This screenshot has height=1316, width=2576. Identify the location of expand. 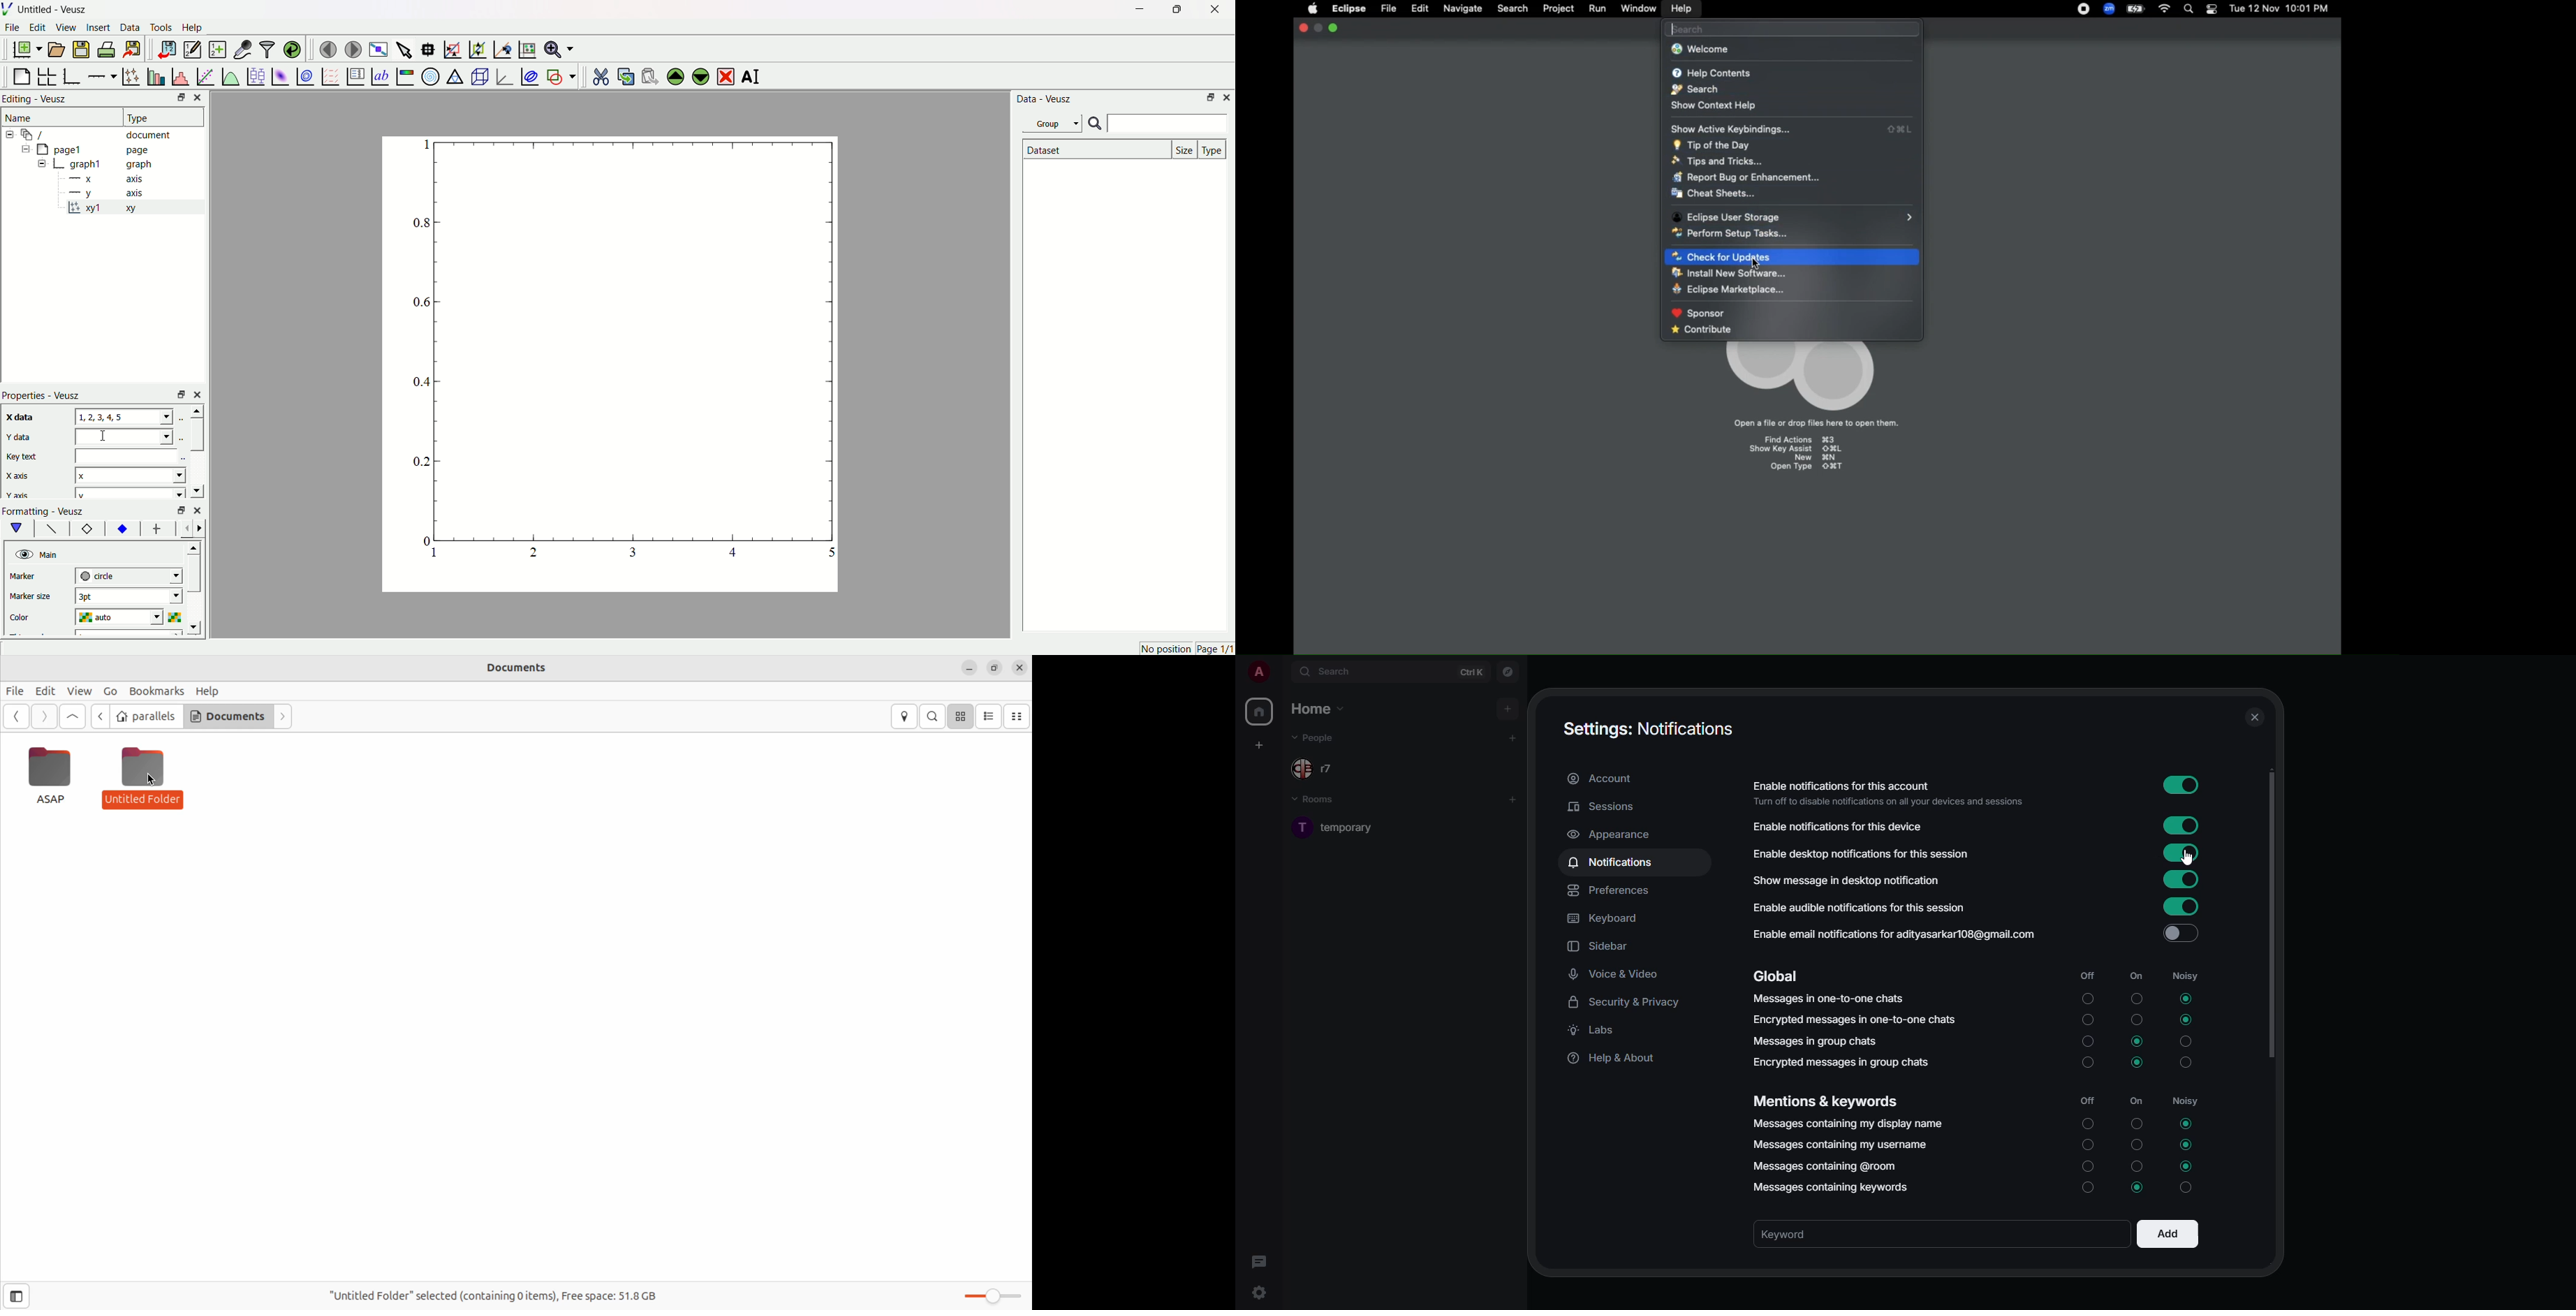
(1283, 672).